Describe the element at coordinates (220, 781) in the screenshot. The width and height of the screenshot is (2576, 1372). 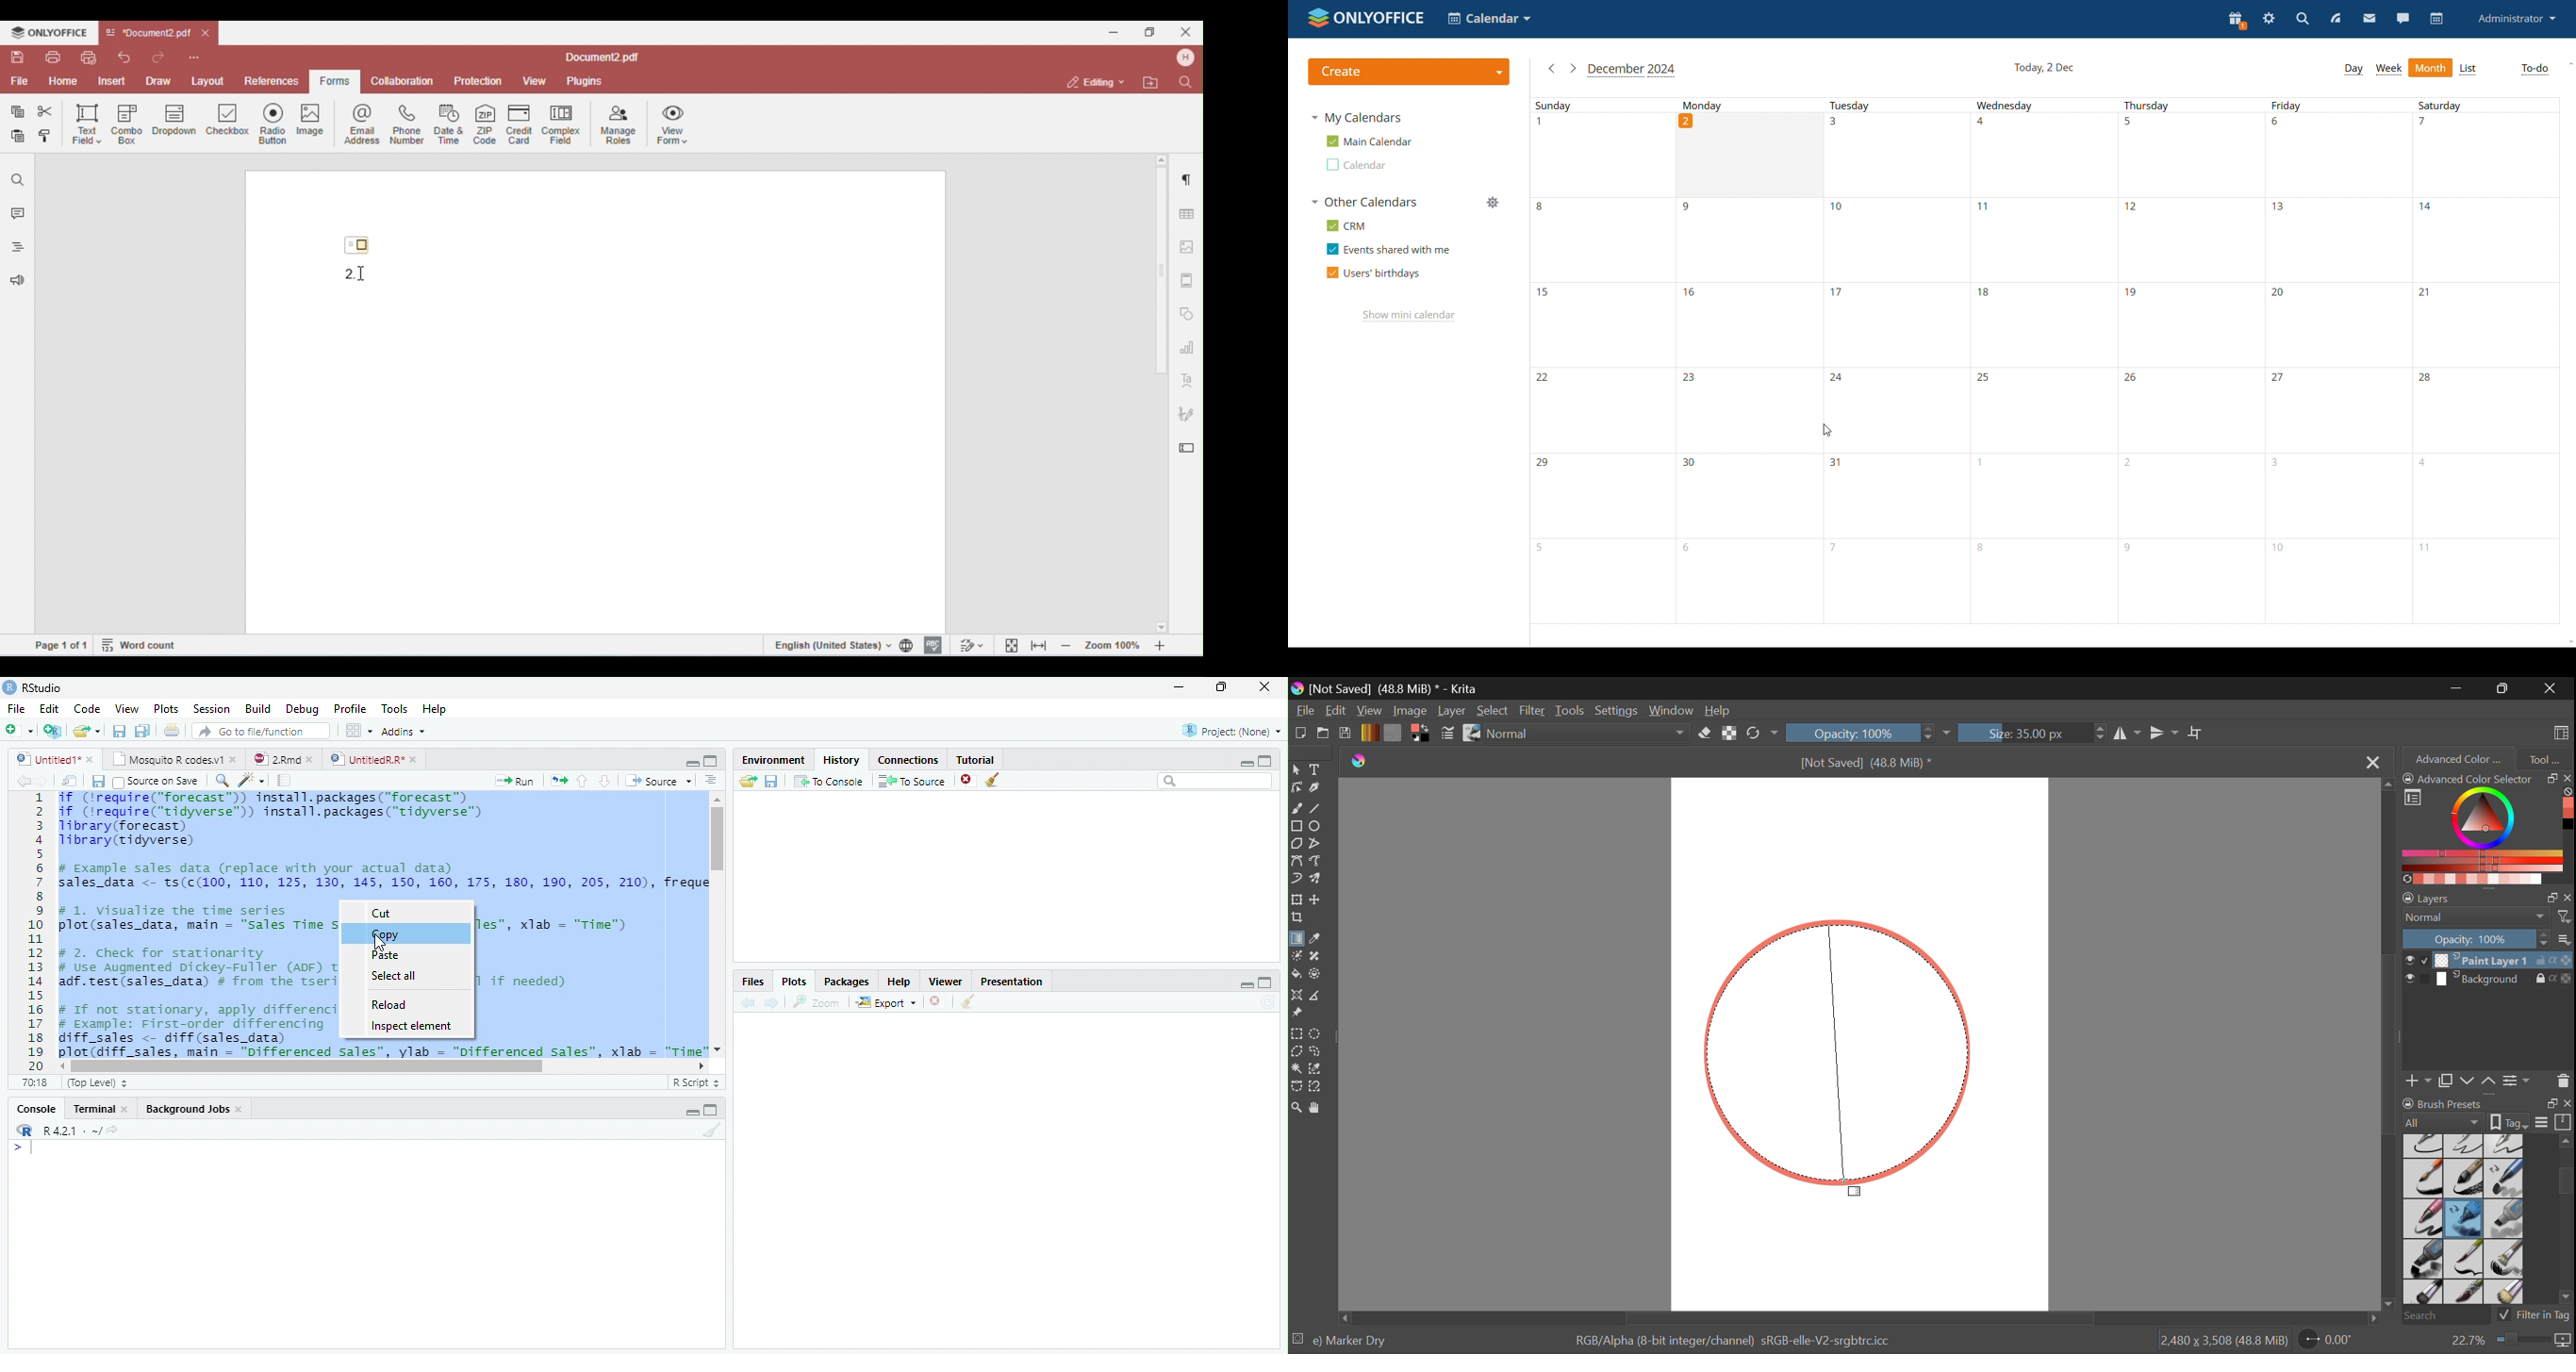
I see `Find/Replace` at that location.